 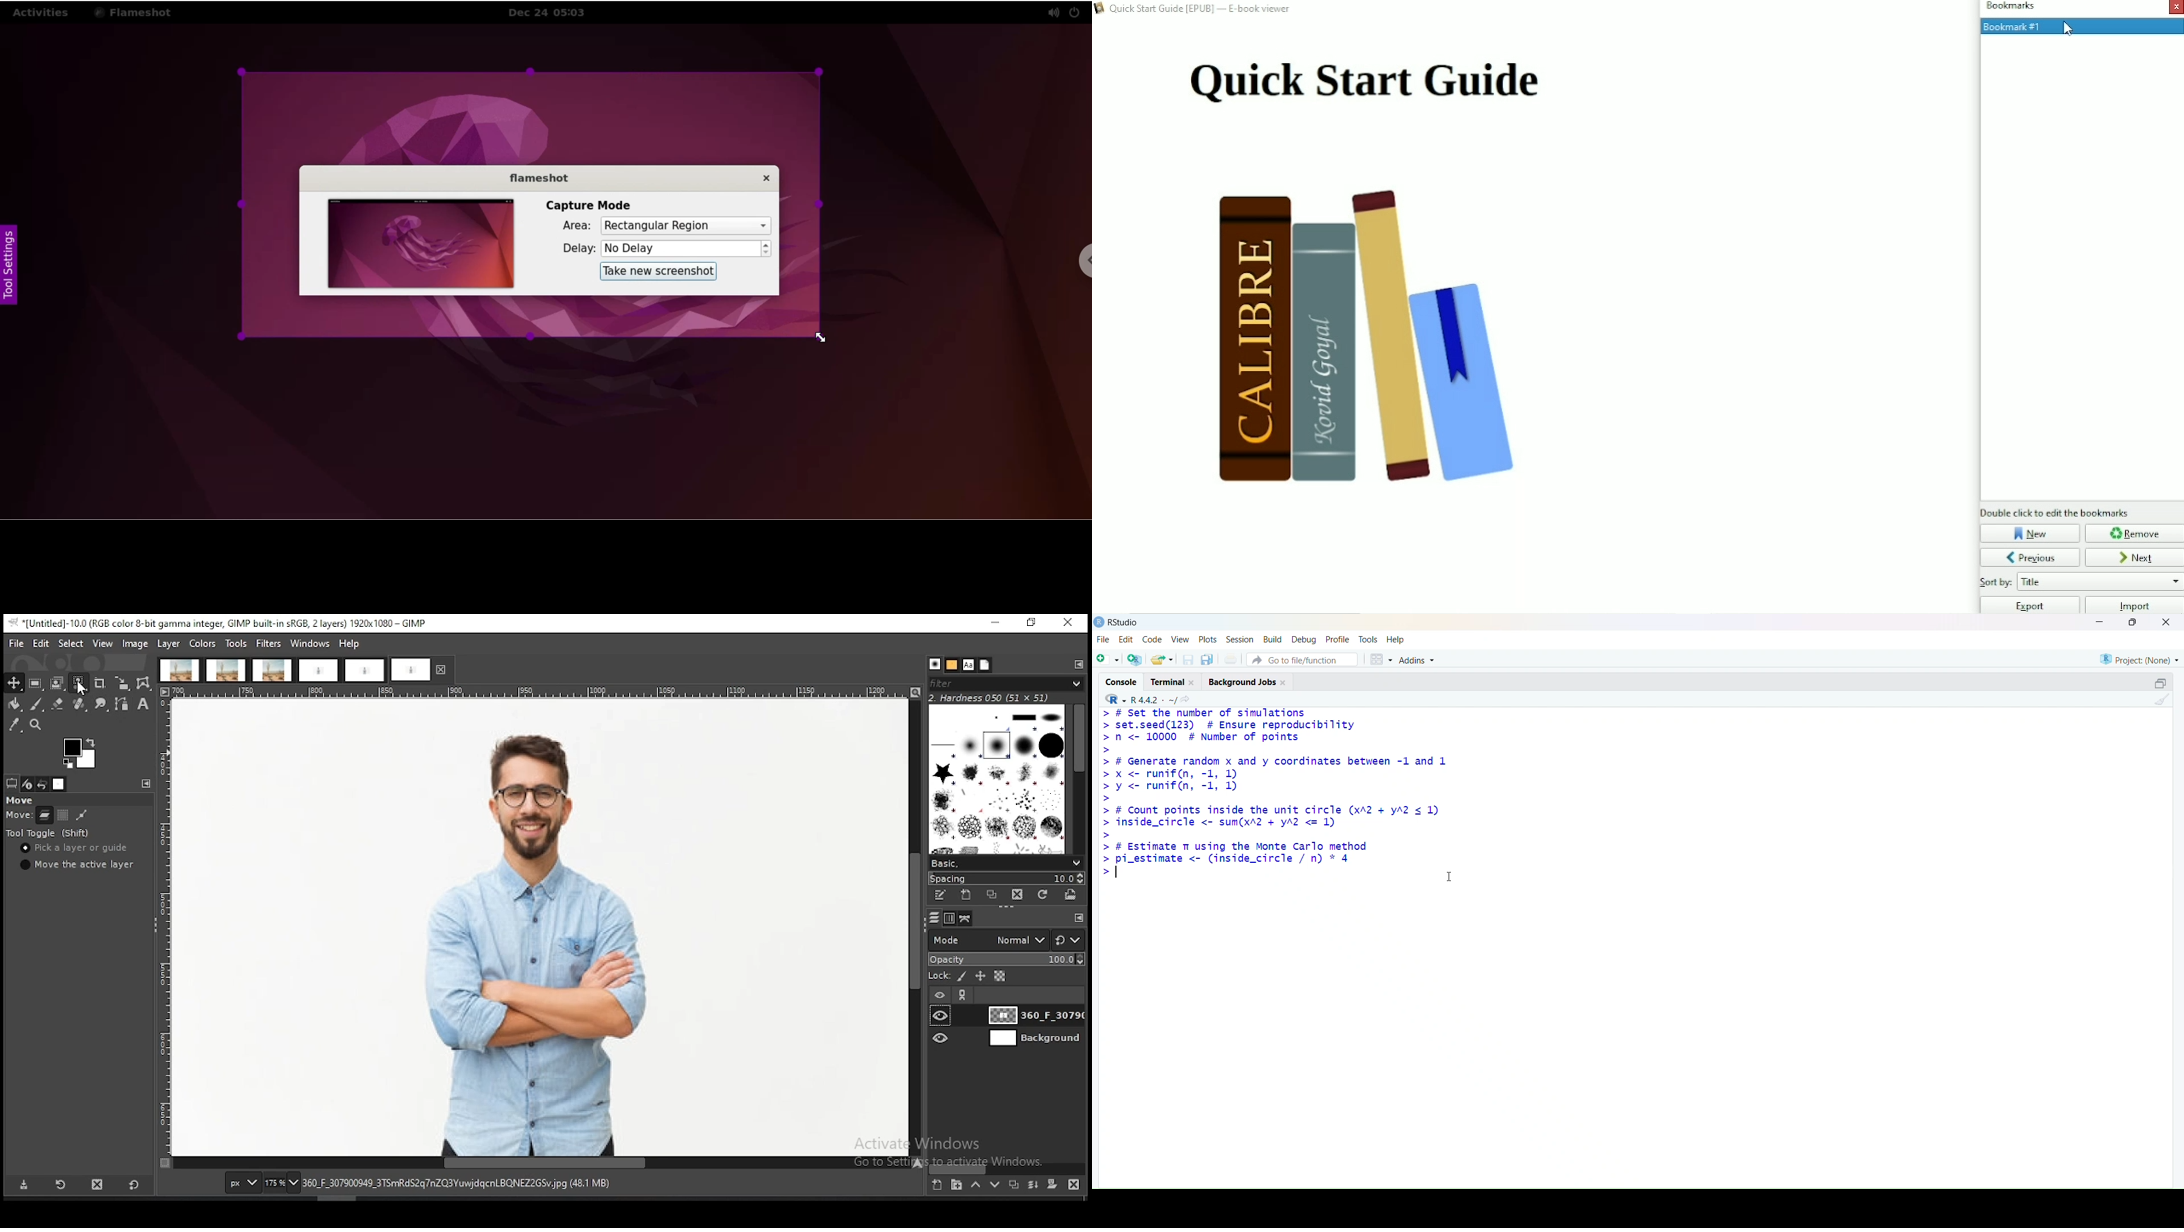 I want to click on Workspace panes, so click(x=1383, y=660).